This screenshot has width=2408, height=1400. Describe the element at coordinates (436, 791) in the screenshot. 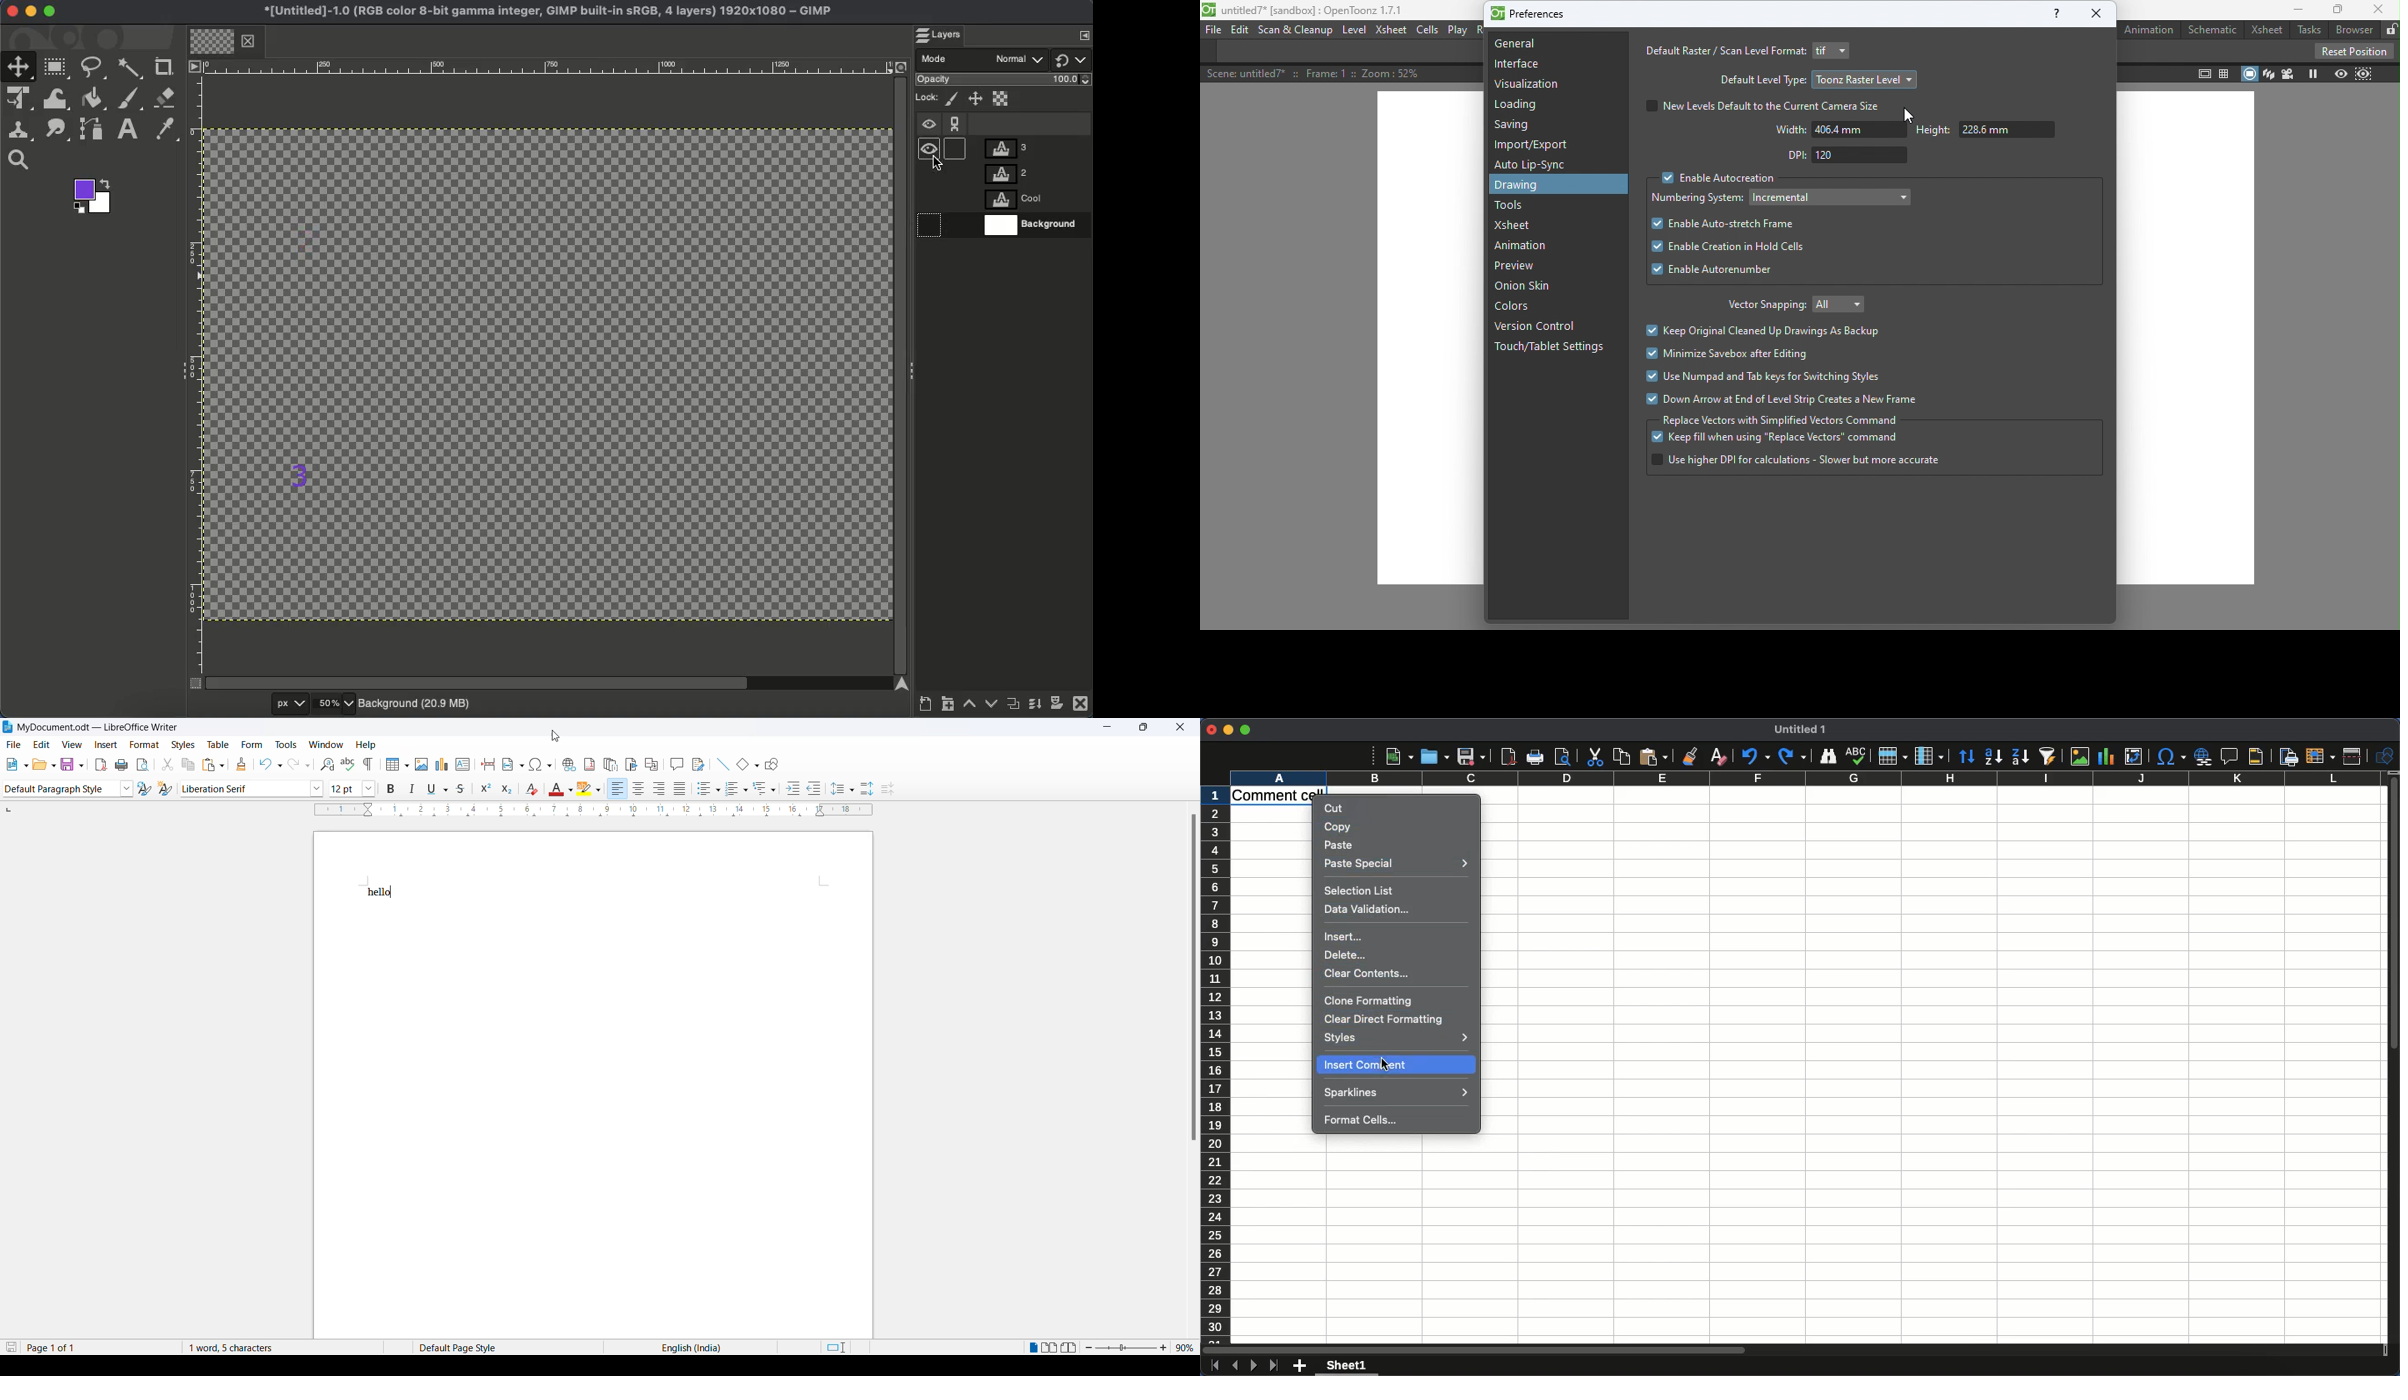

I see `Underline` at that location.